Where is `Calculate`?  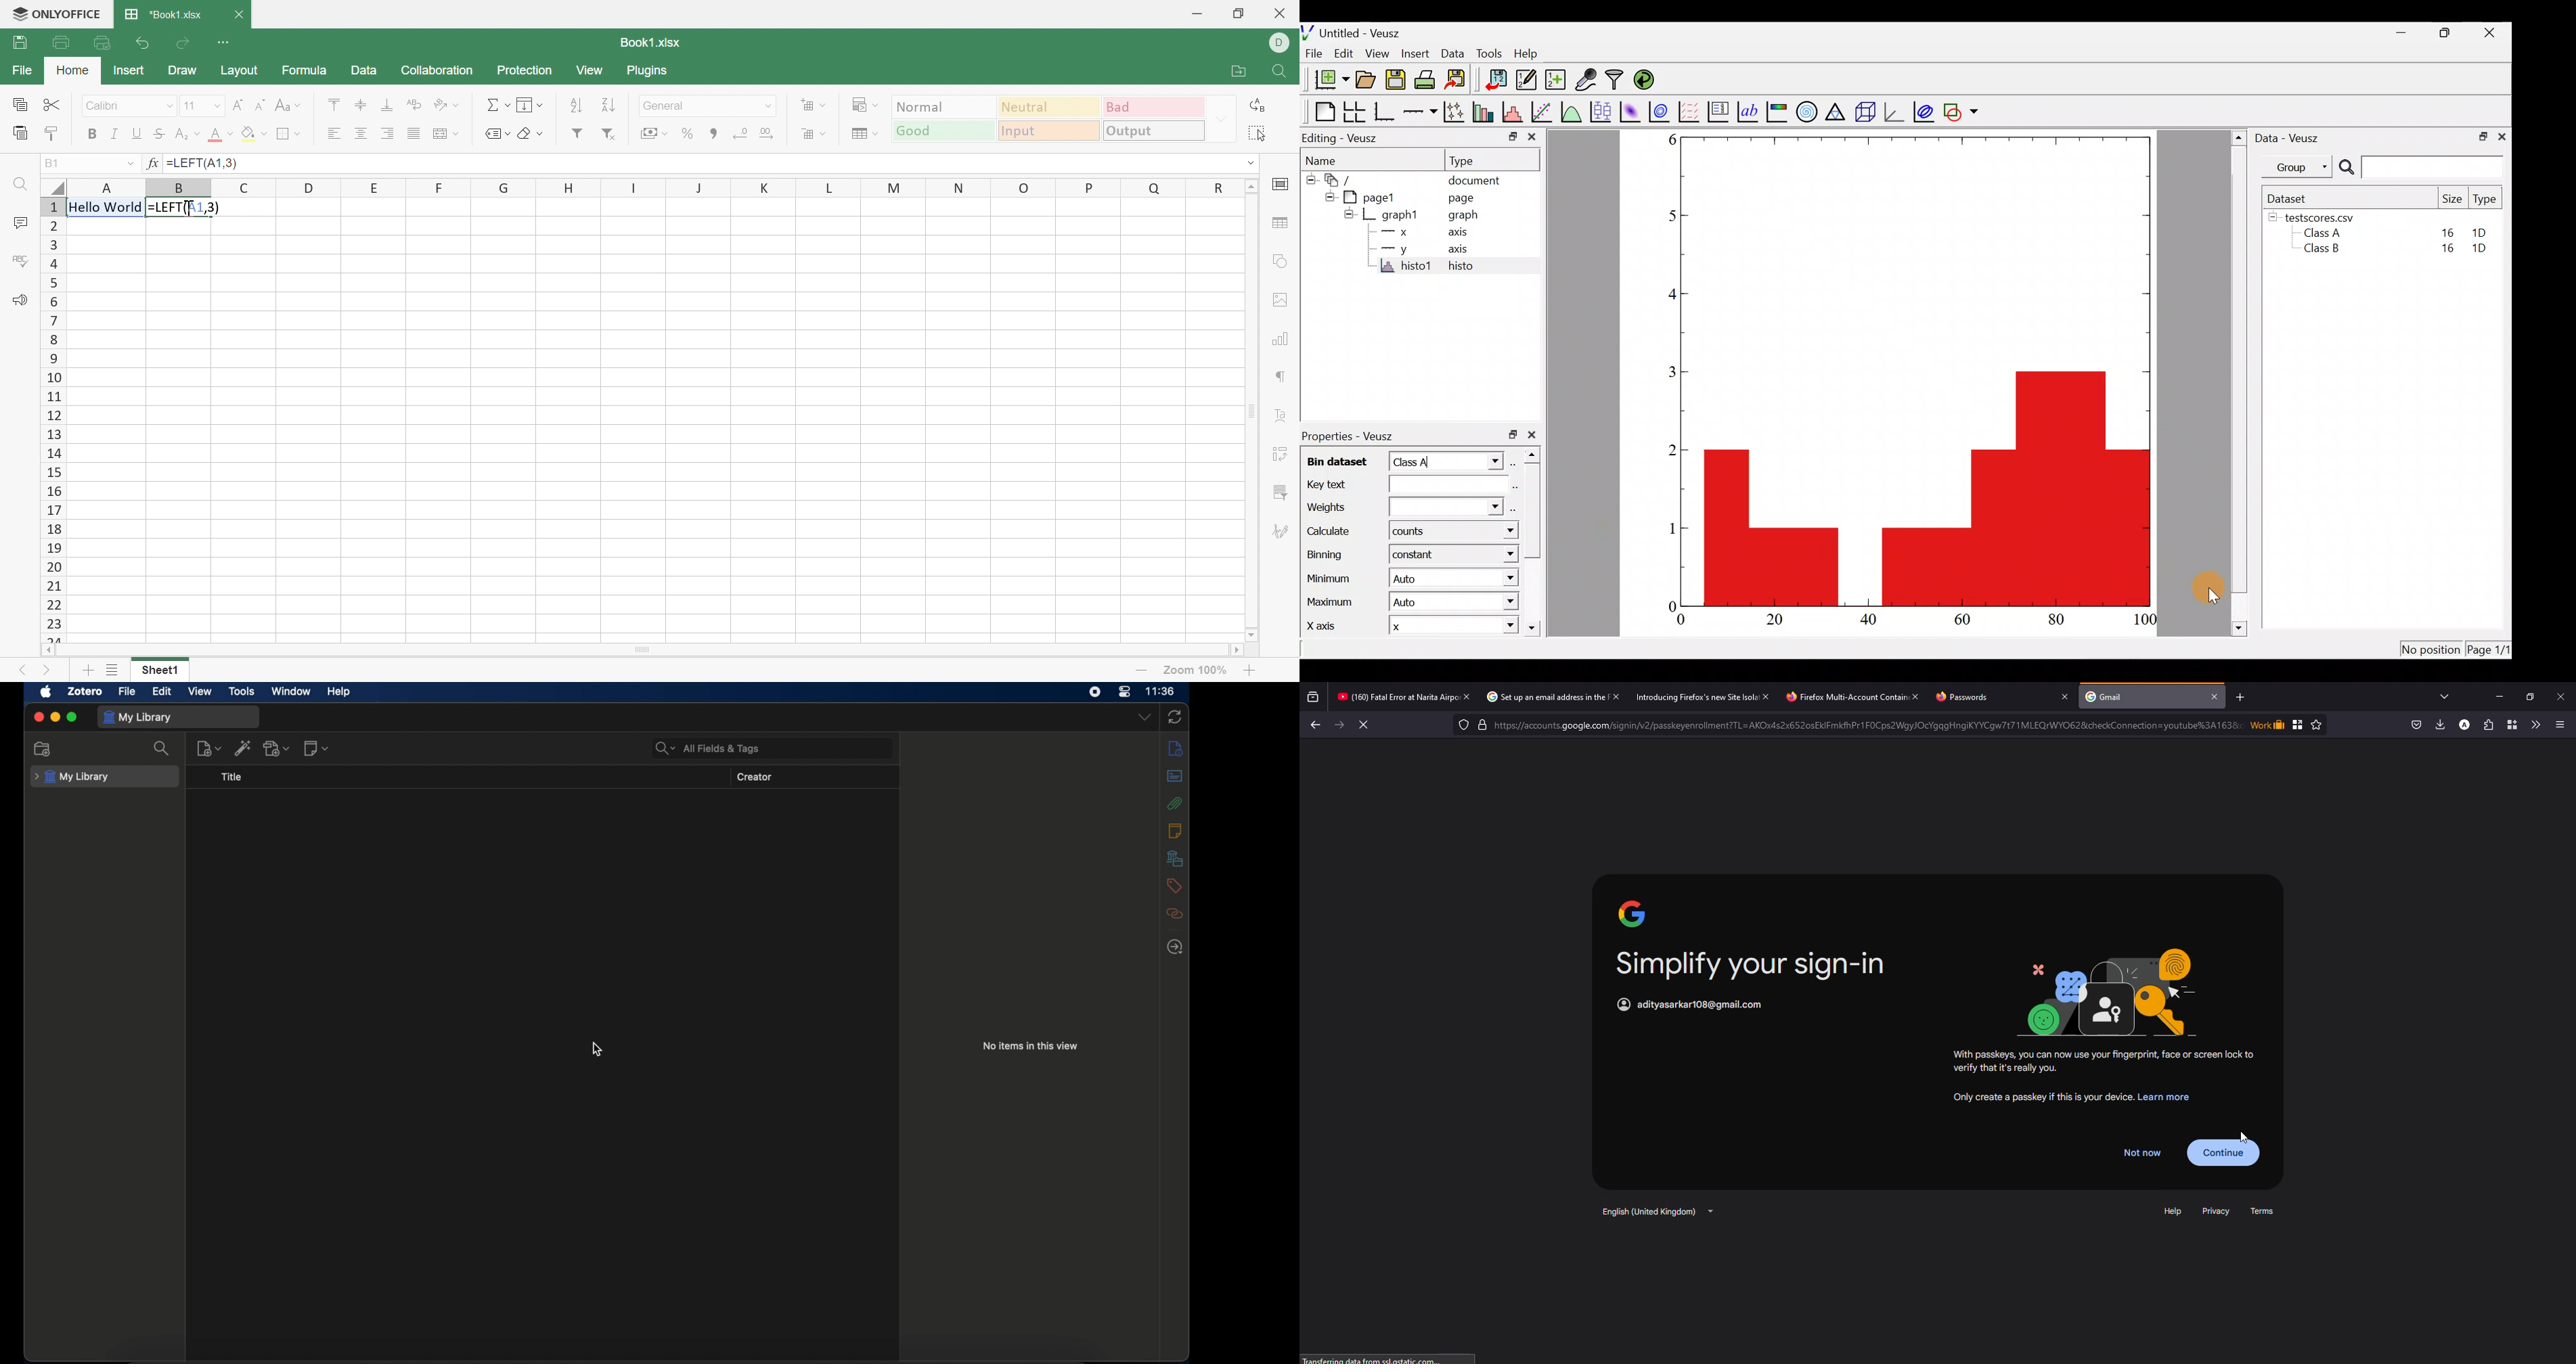
Calculate is located at coordinates (1500, 534).